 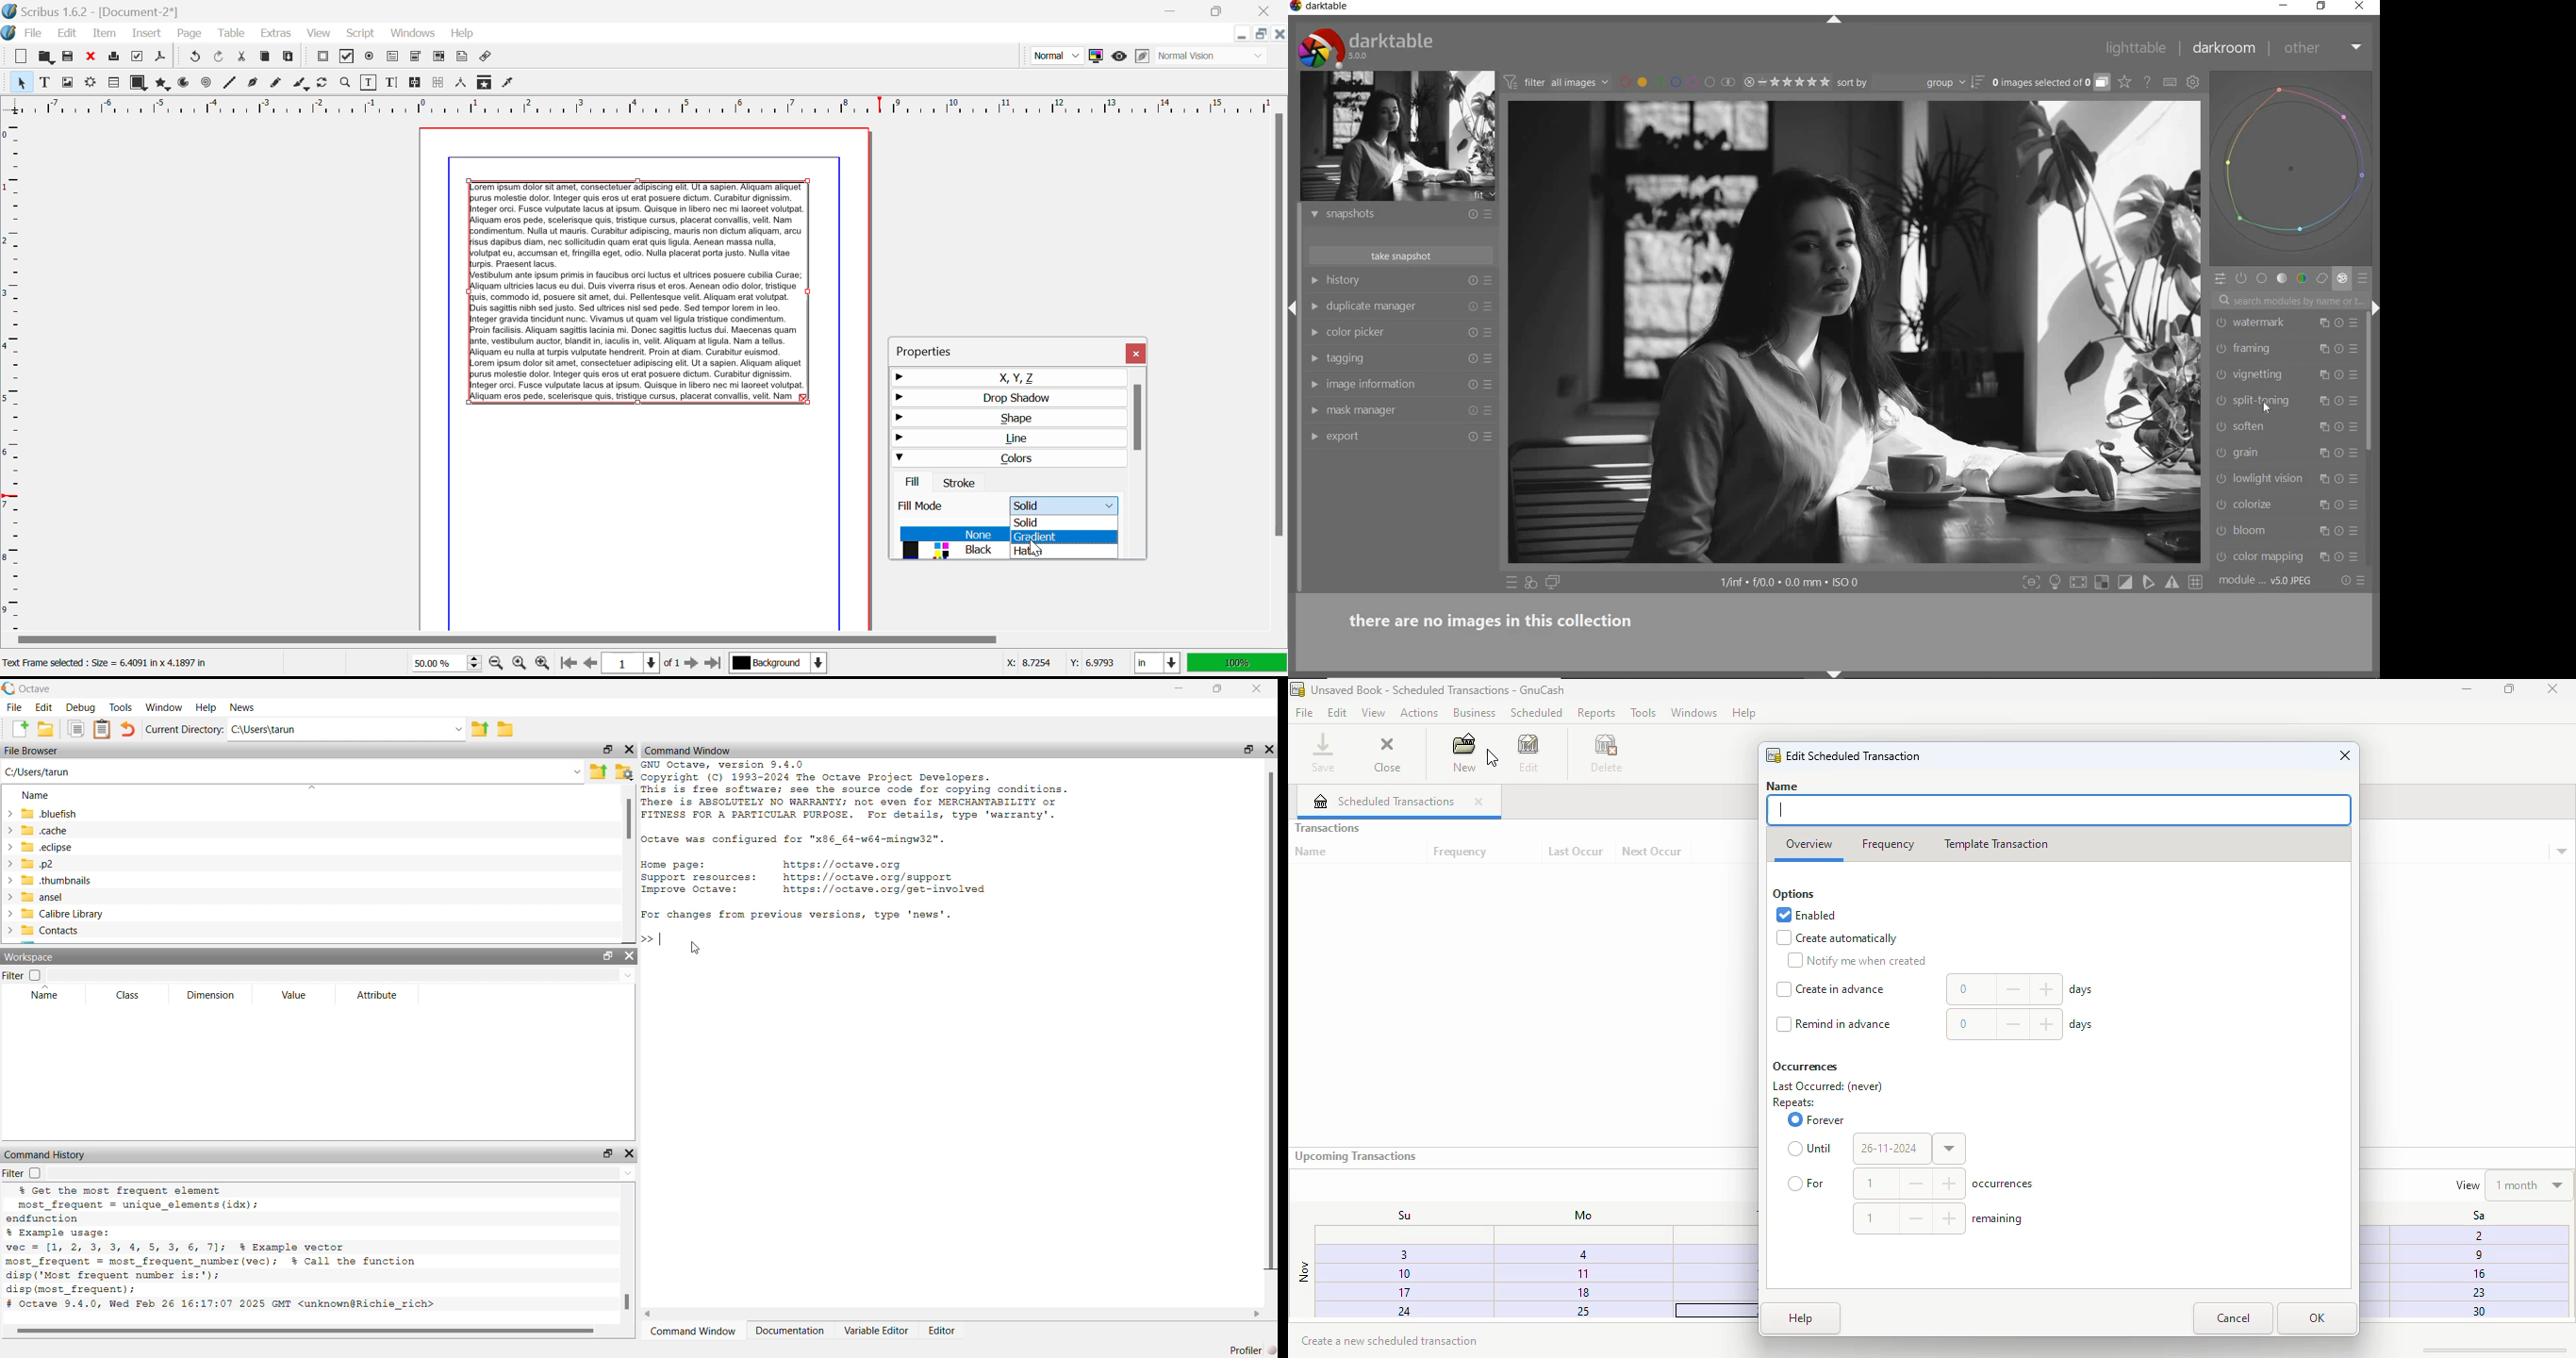 I want to click on create a new scheduled transaction, so click(x=1393, y=1340).